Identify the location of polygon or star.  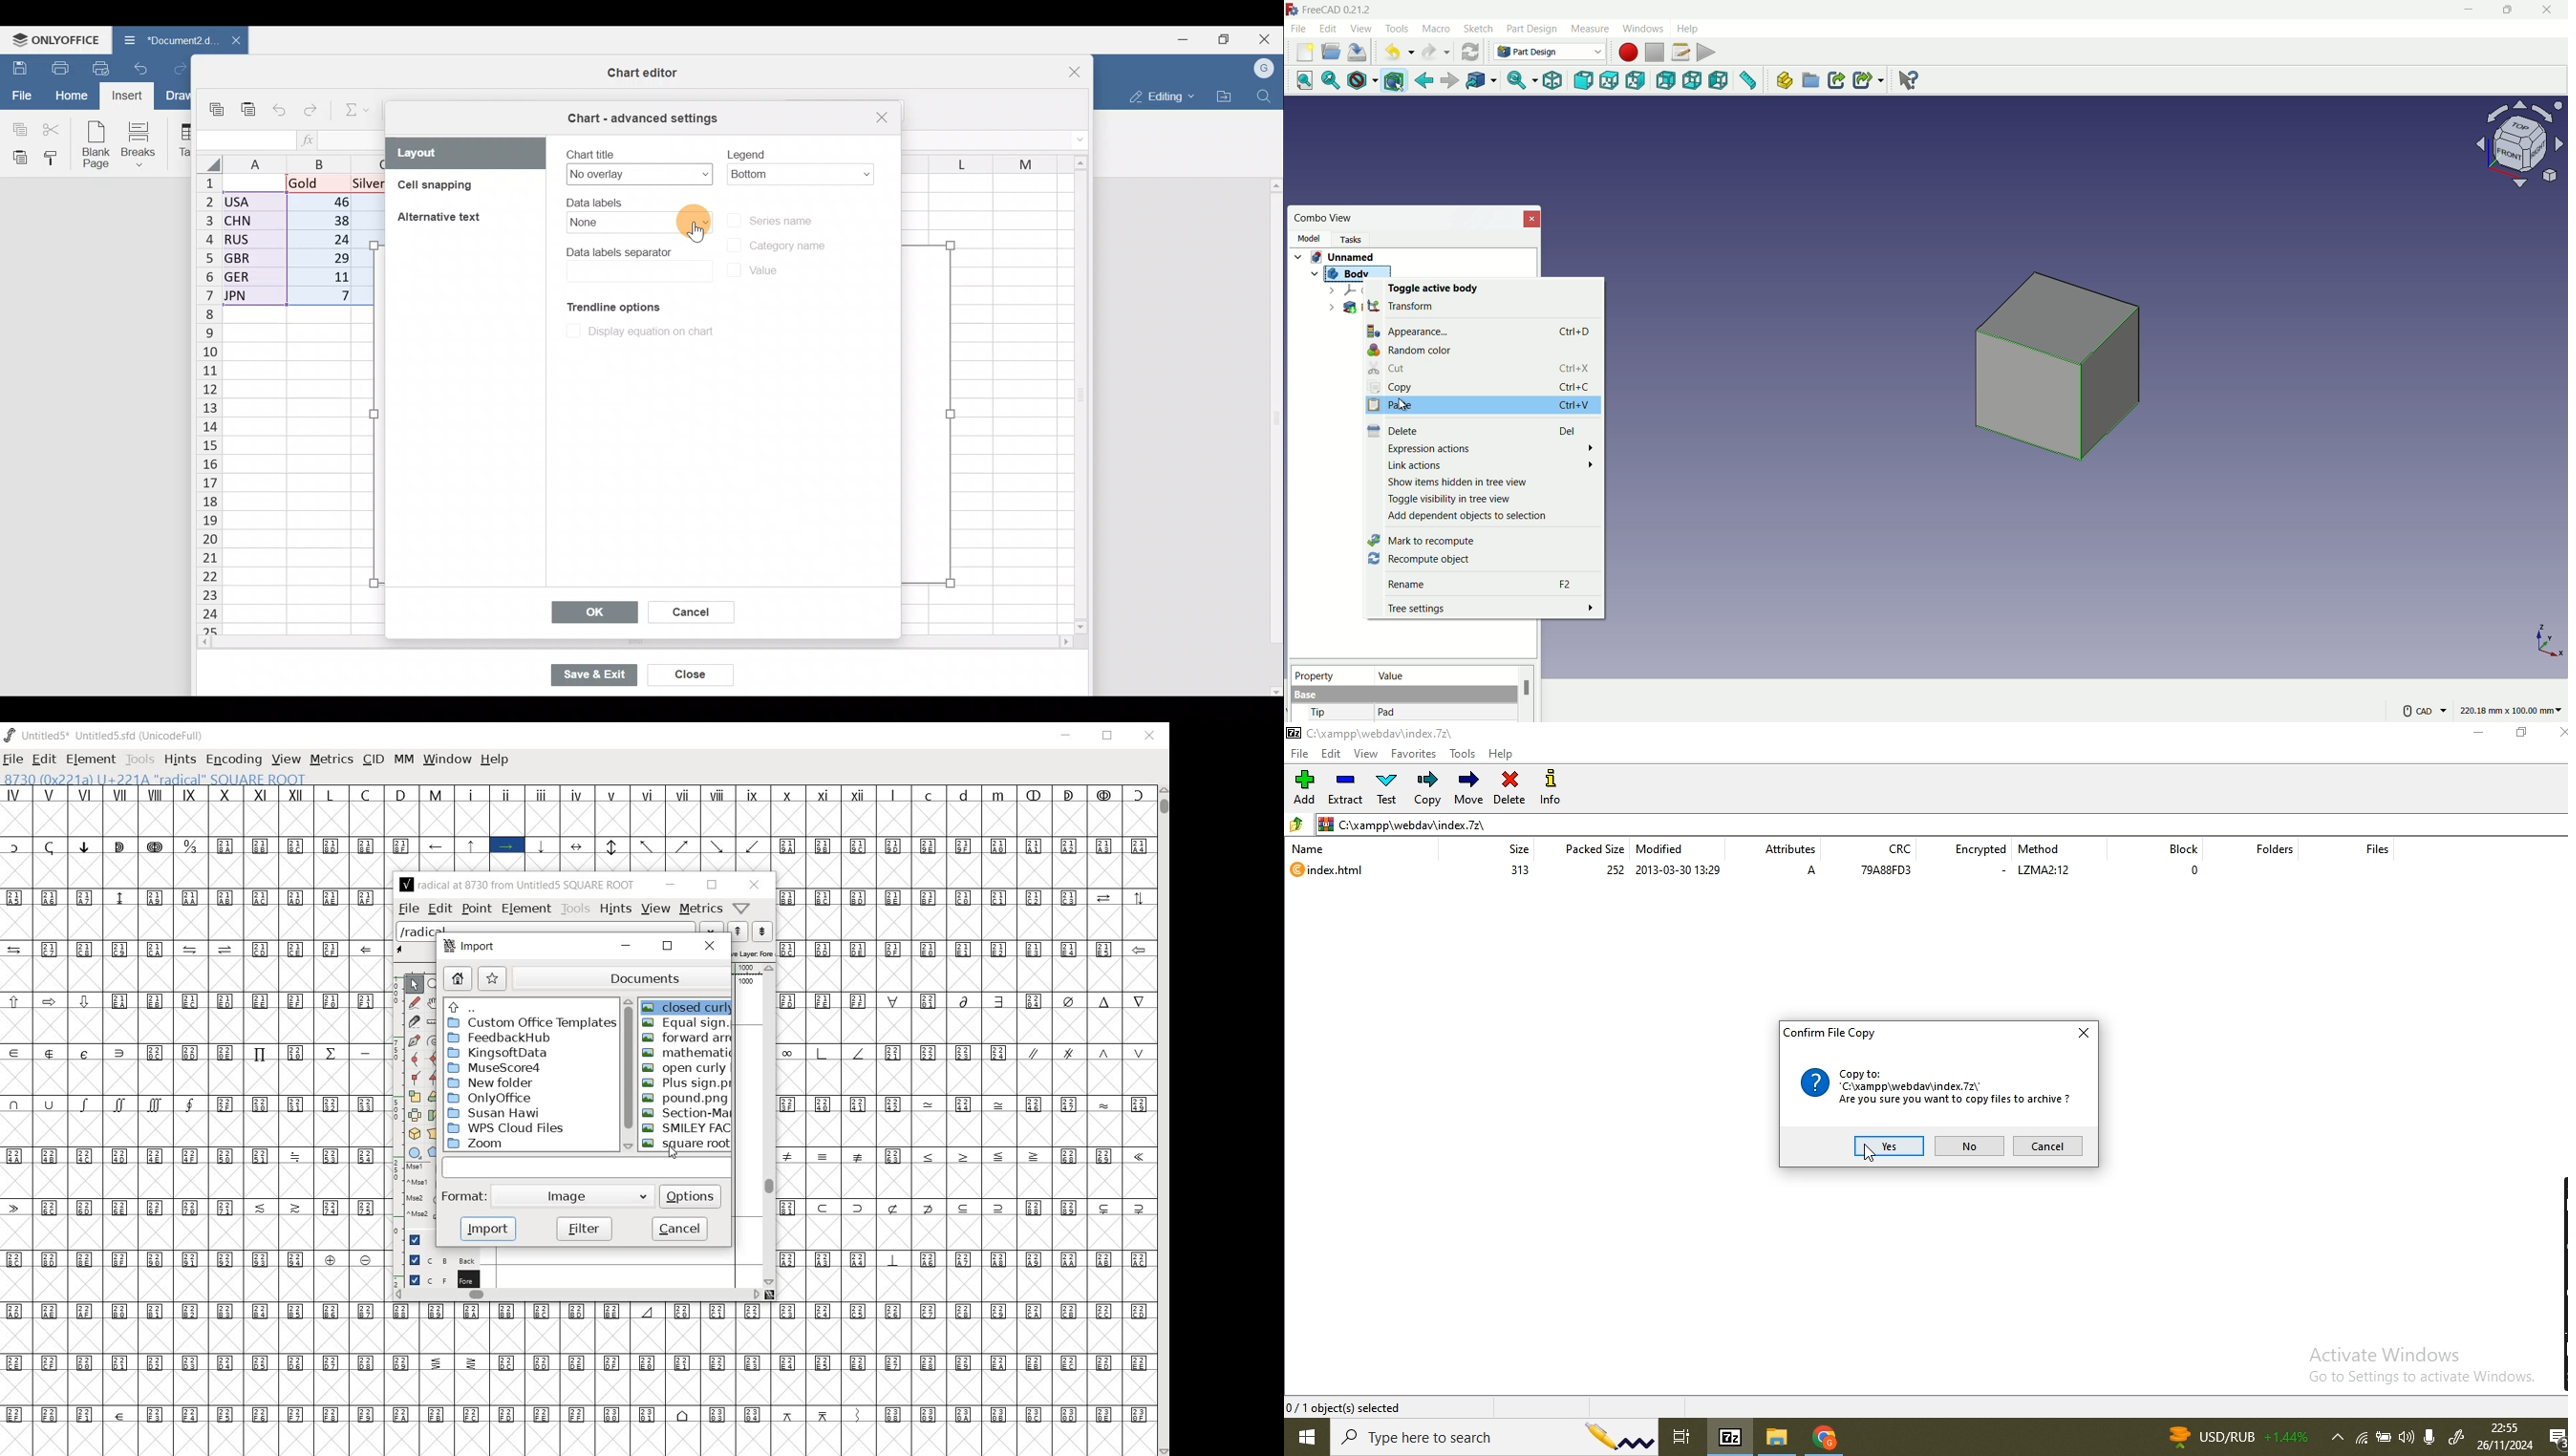
(436, 1152).